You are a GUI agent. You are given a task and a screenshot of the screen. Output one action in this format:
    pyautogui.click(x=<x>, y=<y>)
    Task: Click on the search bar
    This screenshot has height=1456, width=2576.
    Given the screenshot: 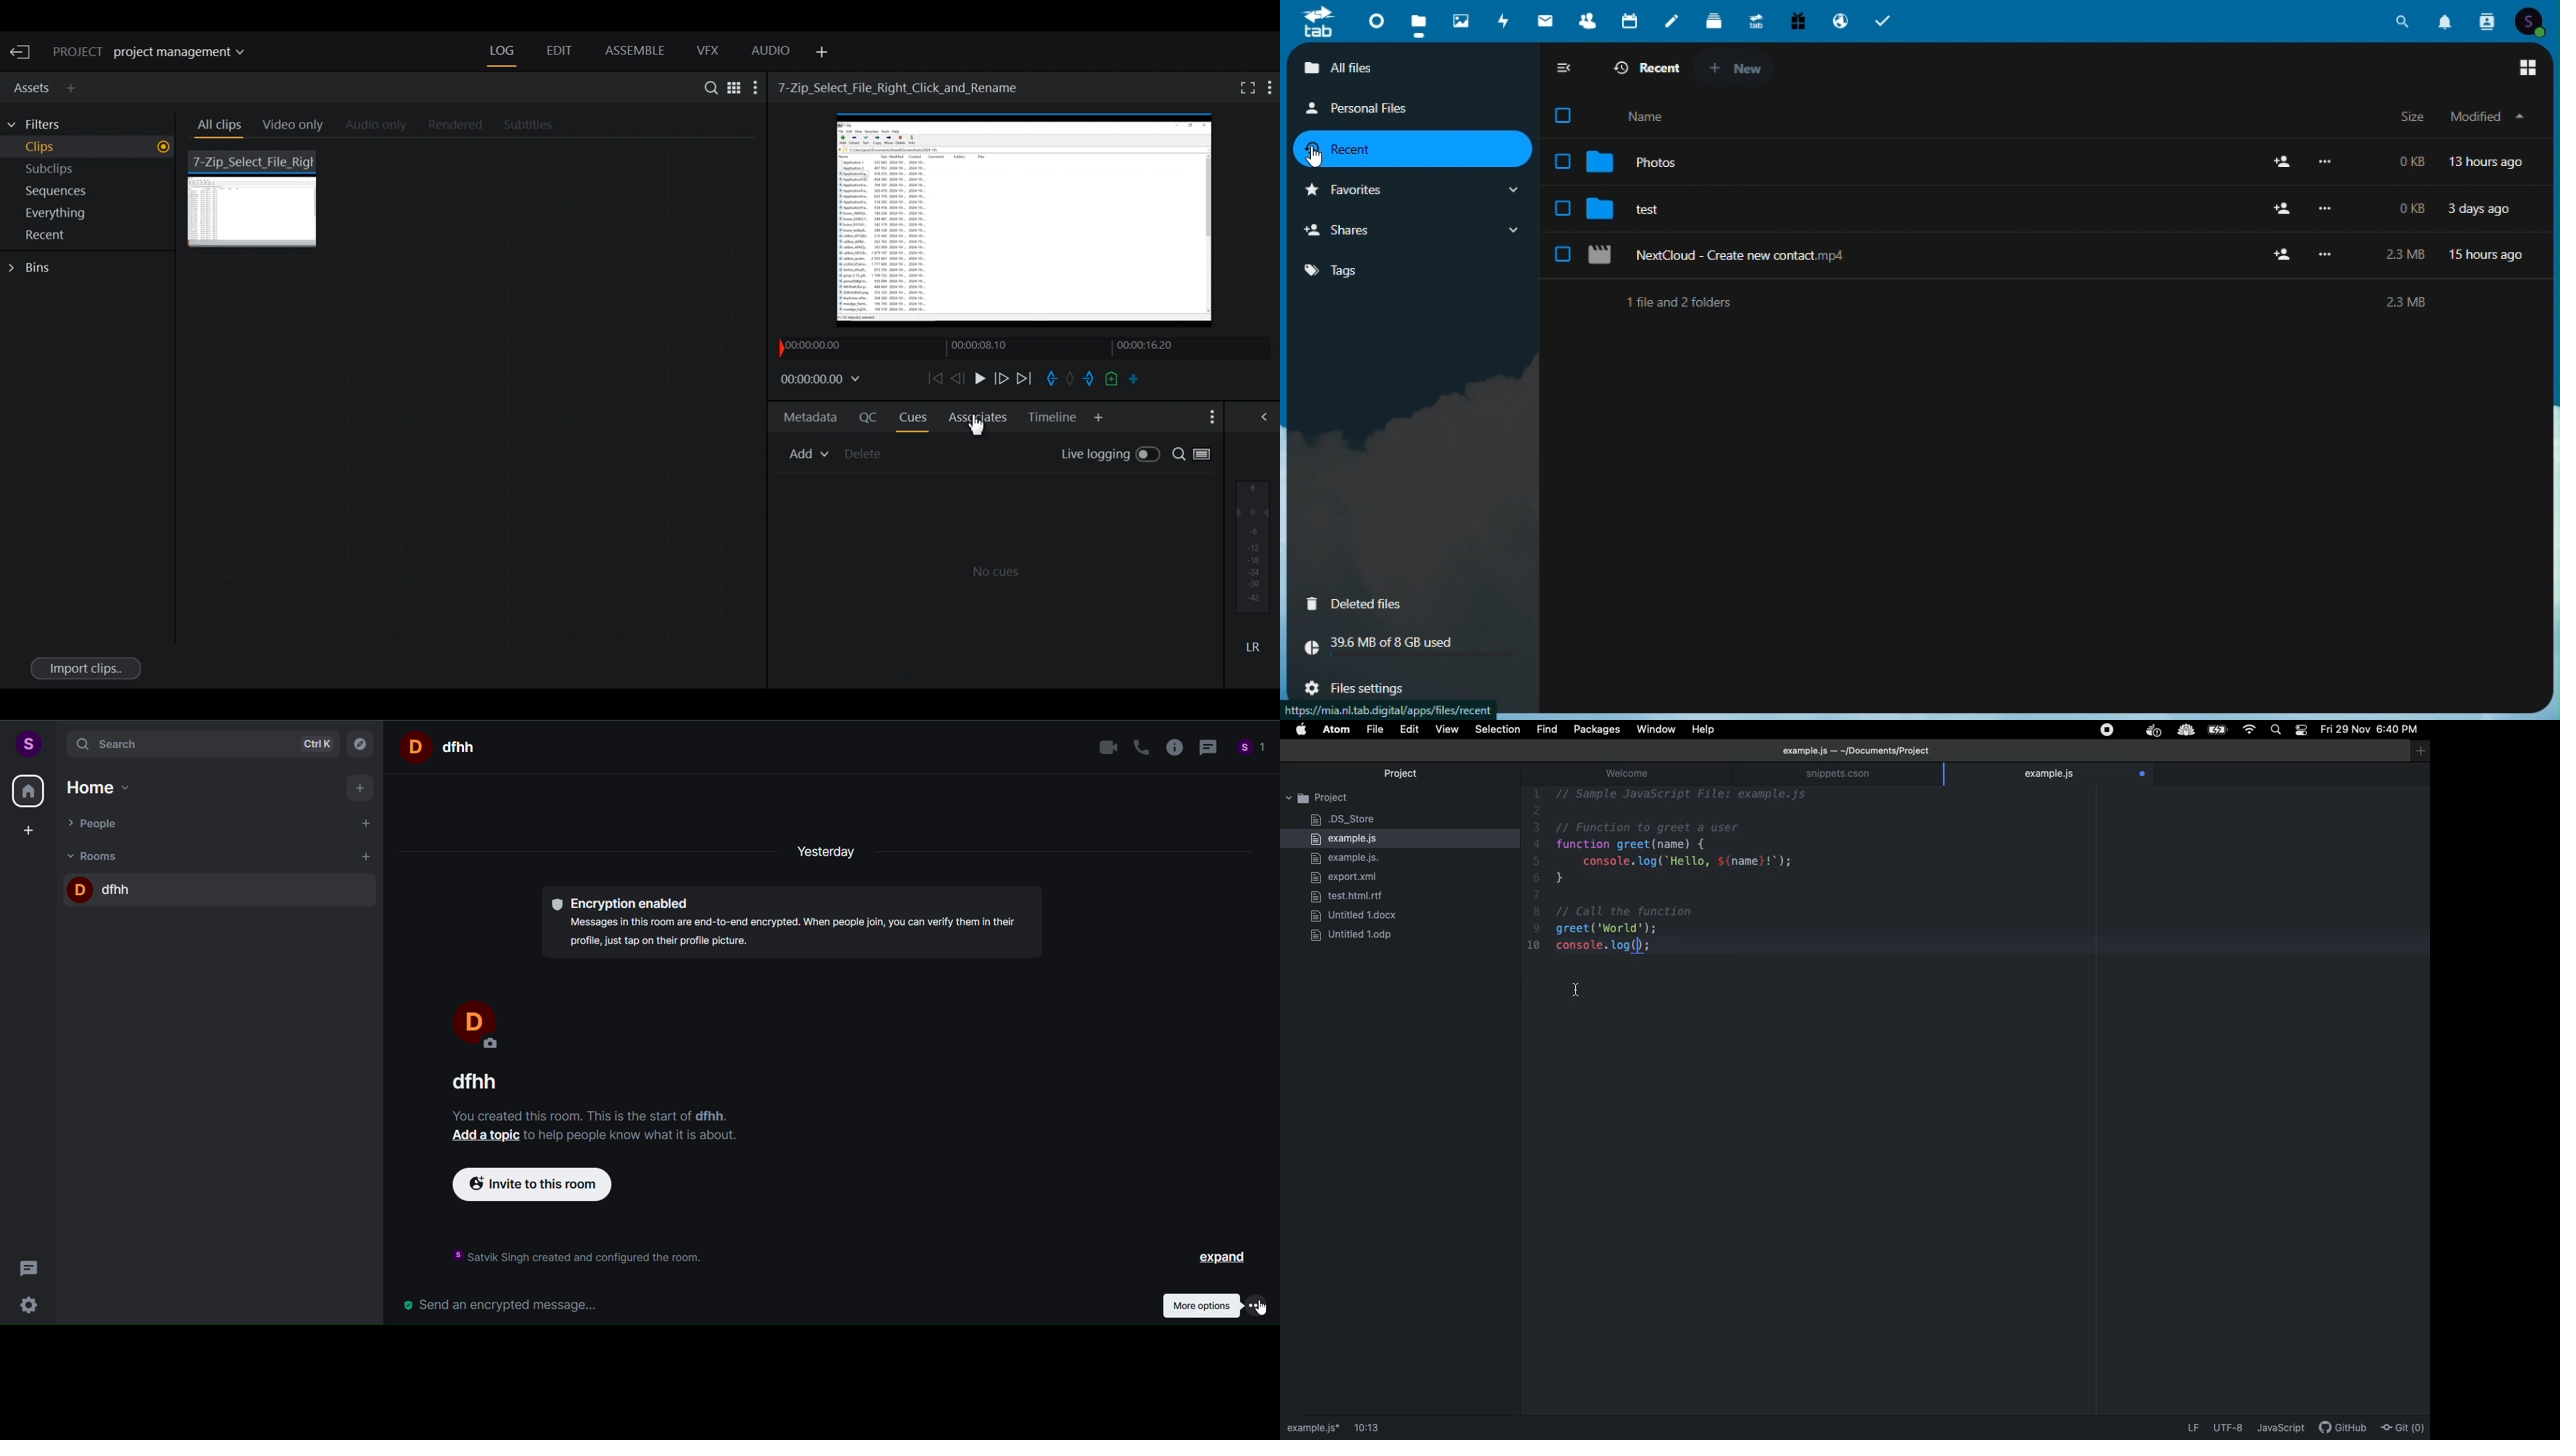 What is the action you would take?
    pyautogui.click(x=200, y=744)
    